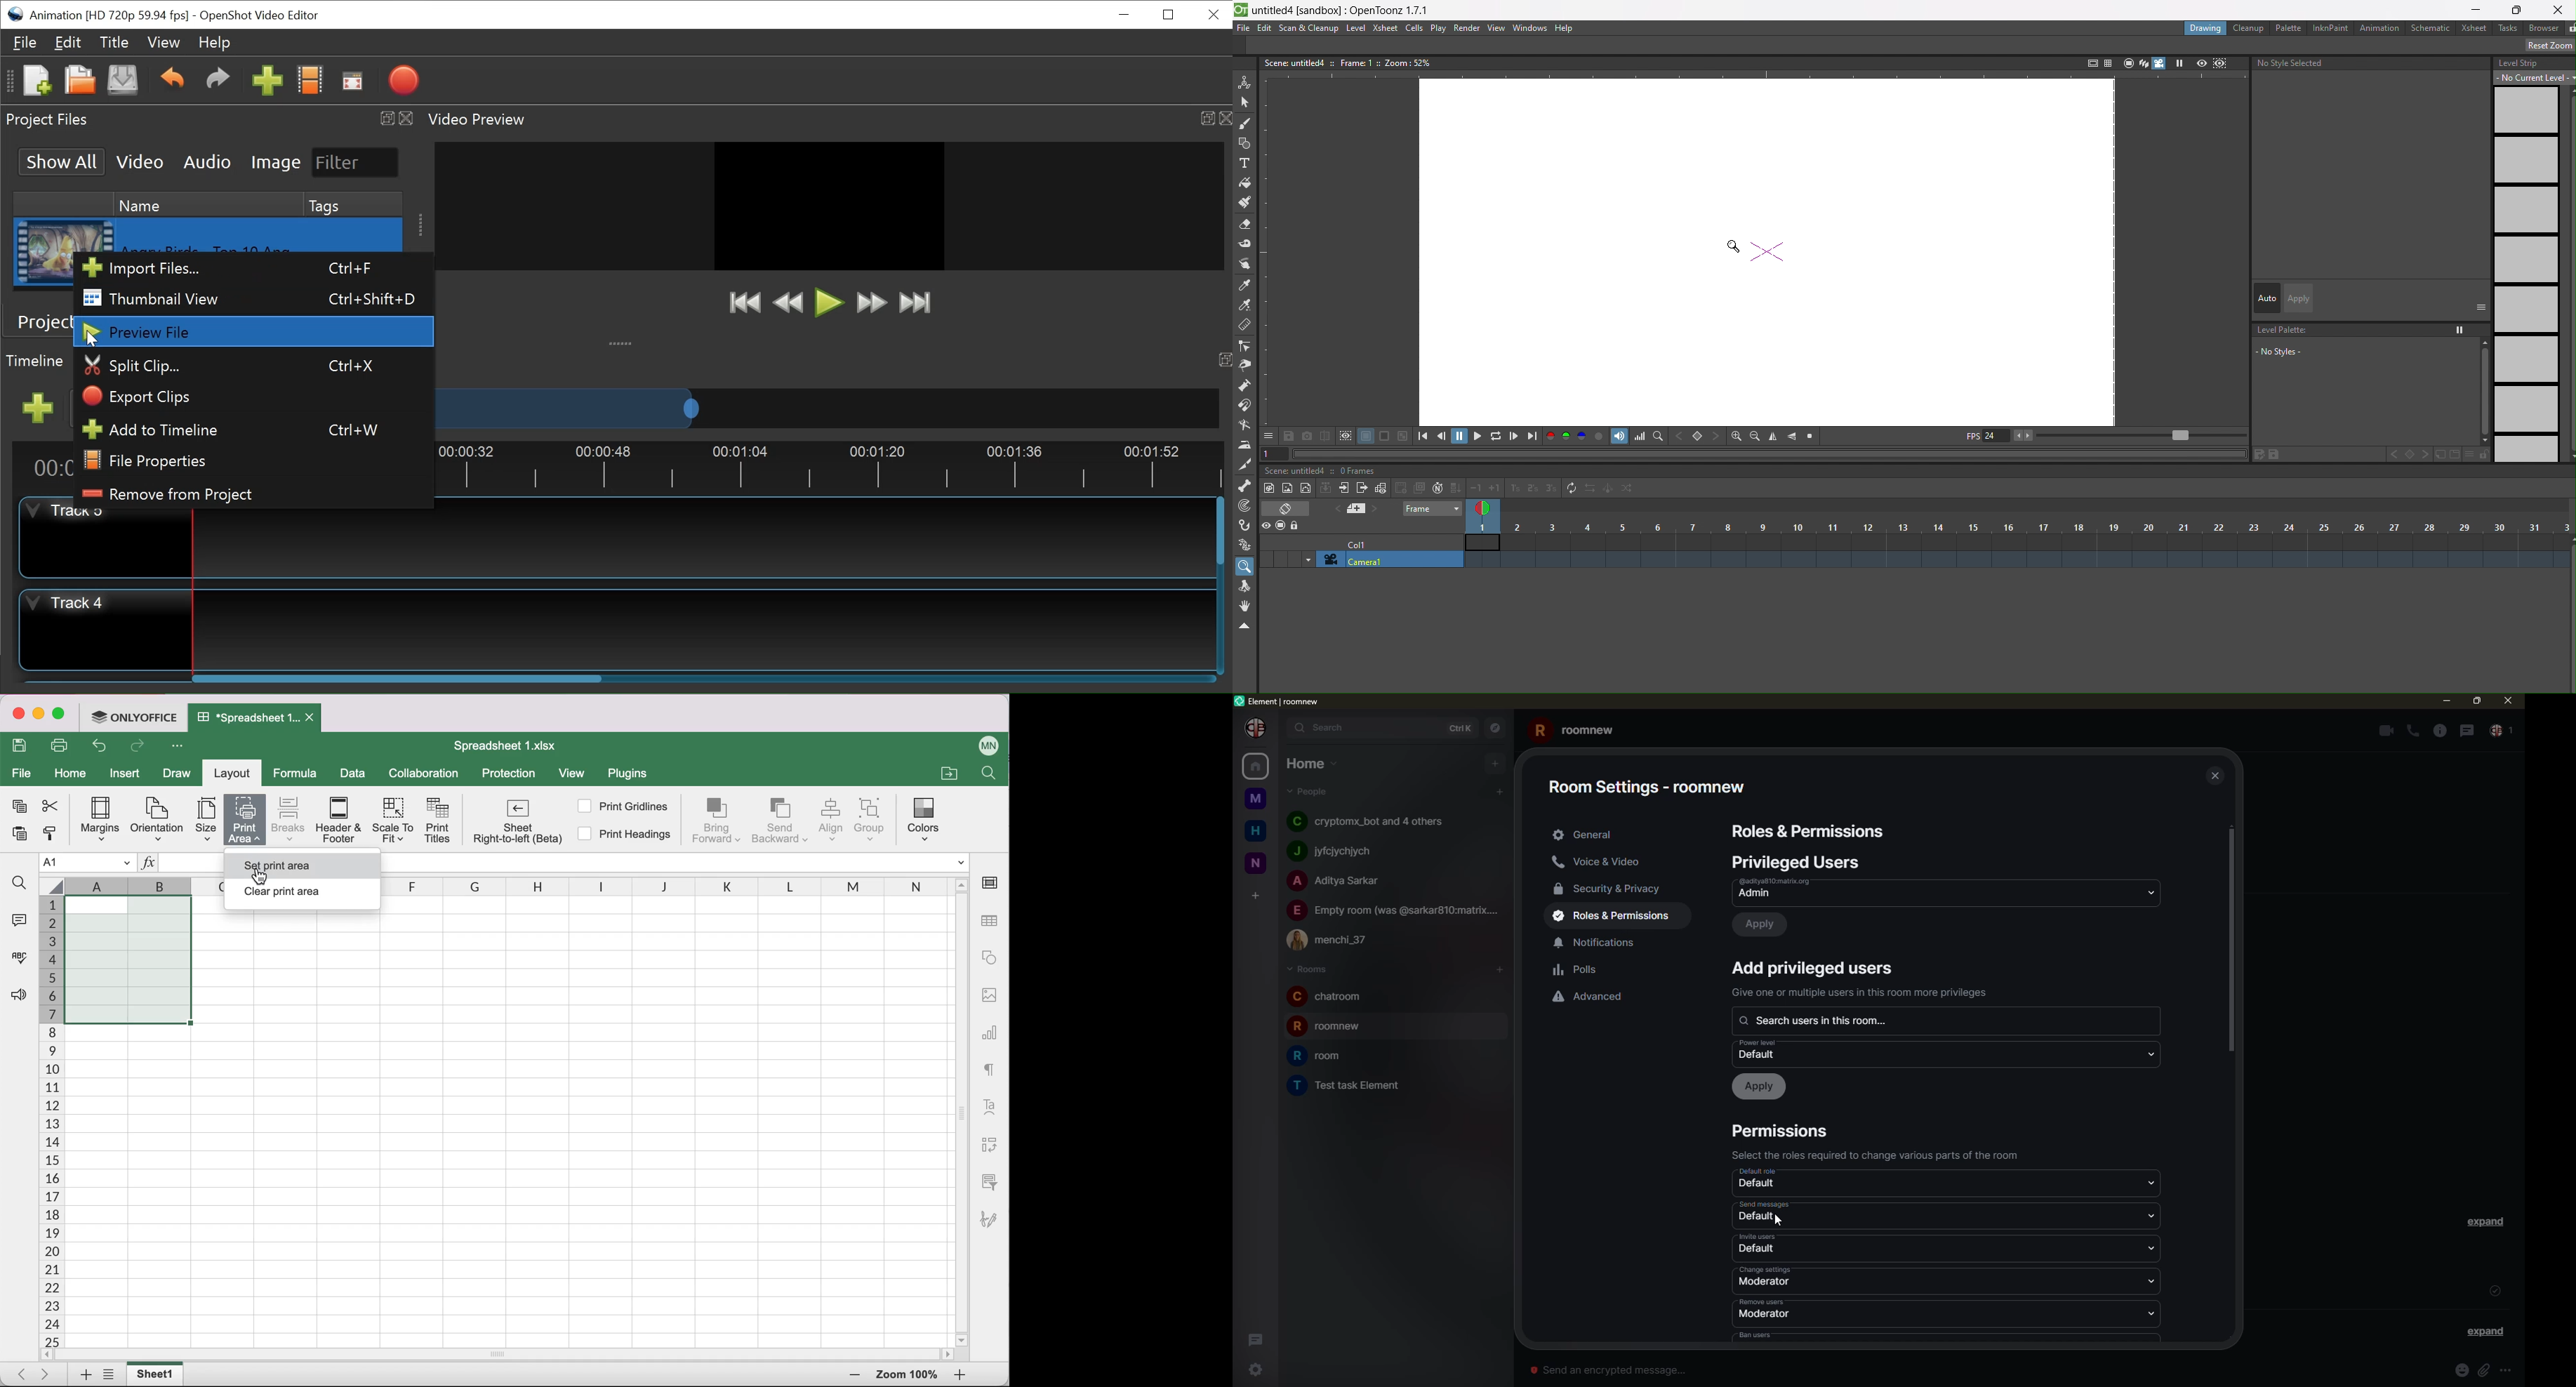 The width and height of the screenshot is (2576, 1400). Describe the element at coordinates (991, 922) in the screenshot. I see `table` at that location.